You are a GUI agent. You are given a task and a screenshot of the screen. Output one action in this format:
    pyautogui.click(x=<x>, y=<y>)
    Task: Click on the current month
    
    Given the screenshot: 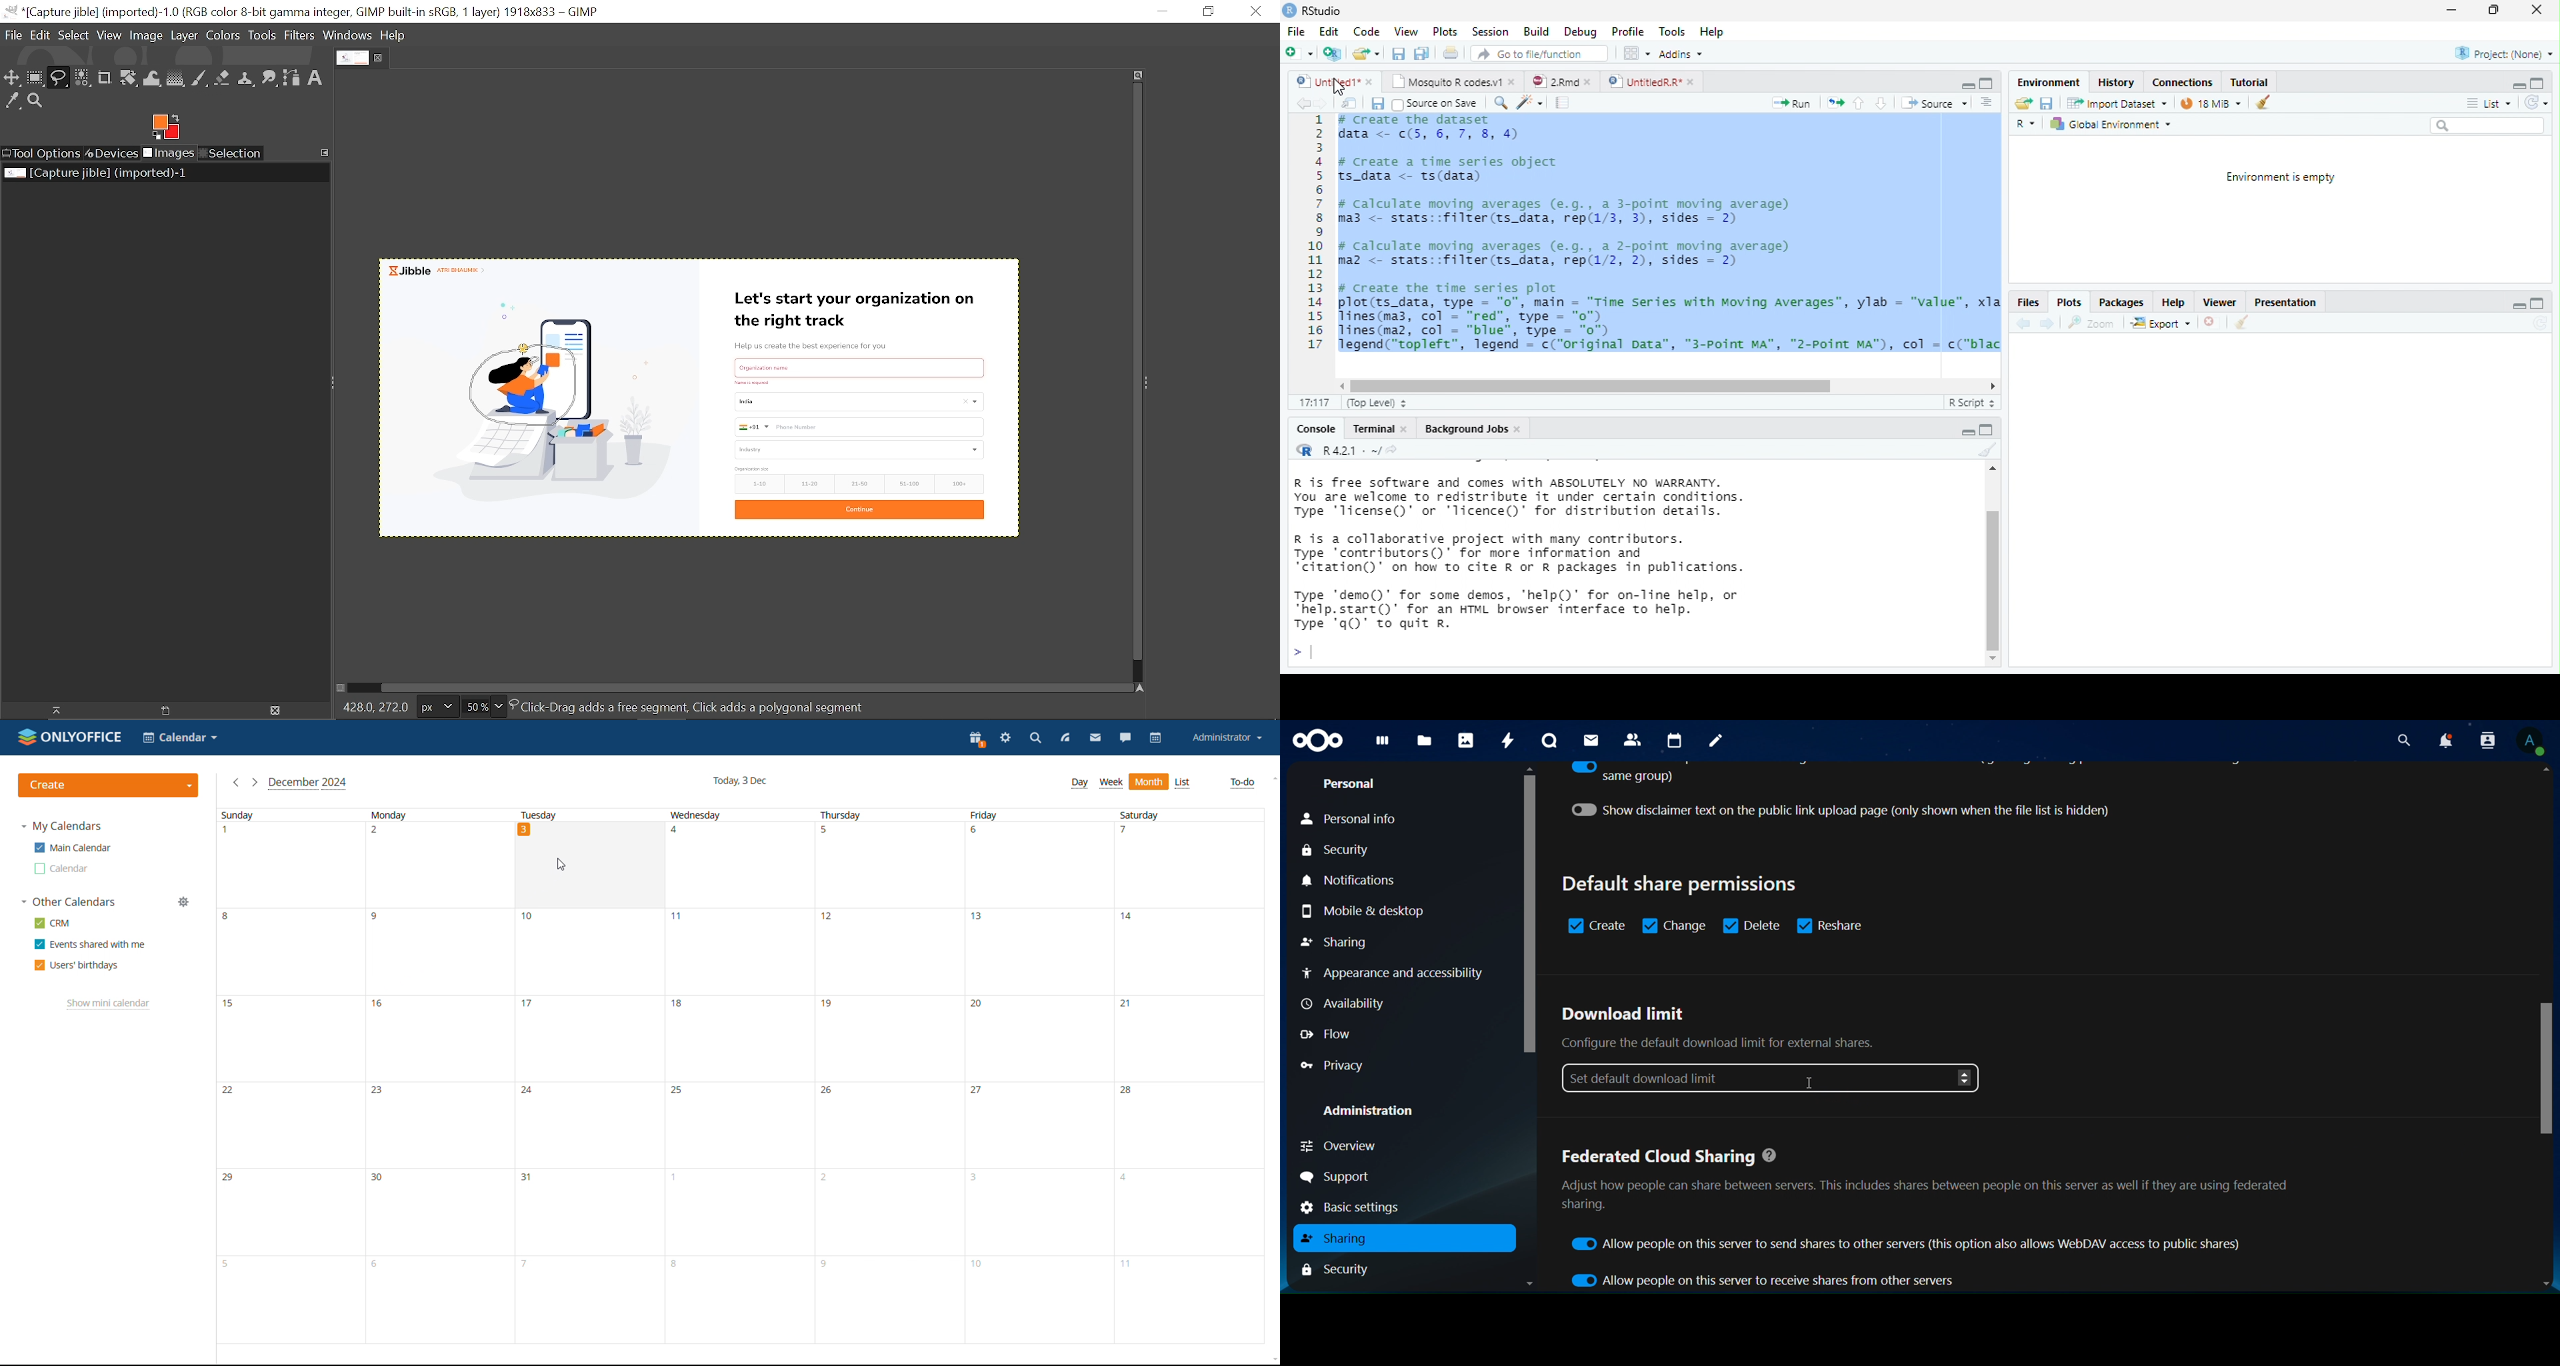 What is the action you would take?
    pyautogui.click(x=308, y=783)
    